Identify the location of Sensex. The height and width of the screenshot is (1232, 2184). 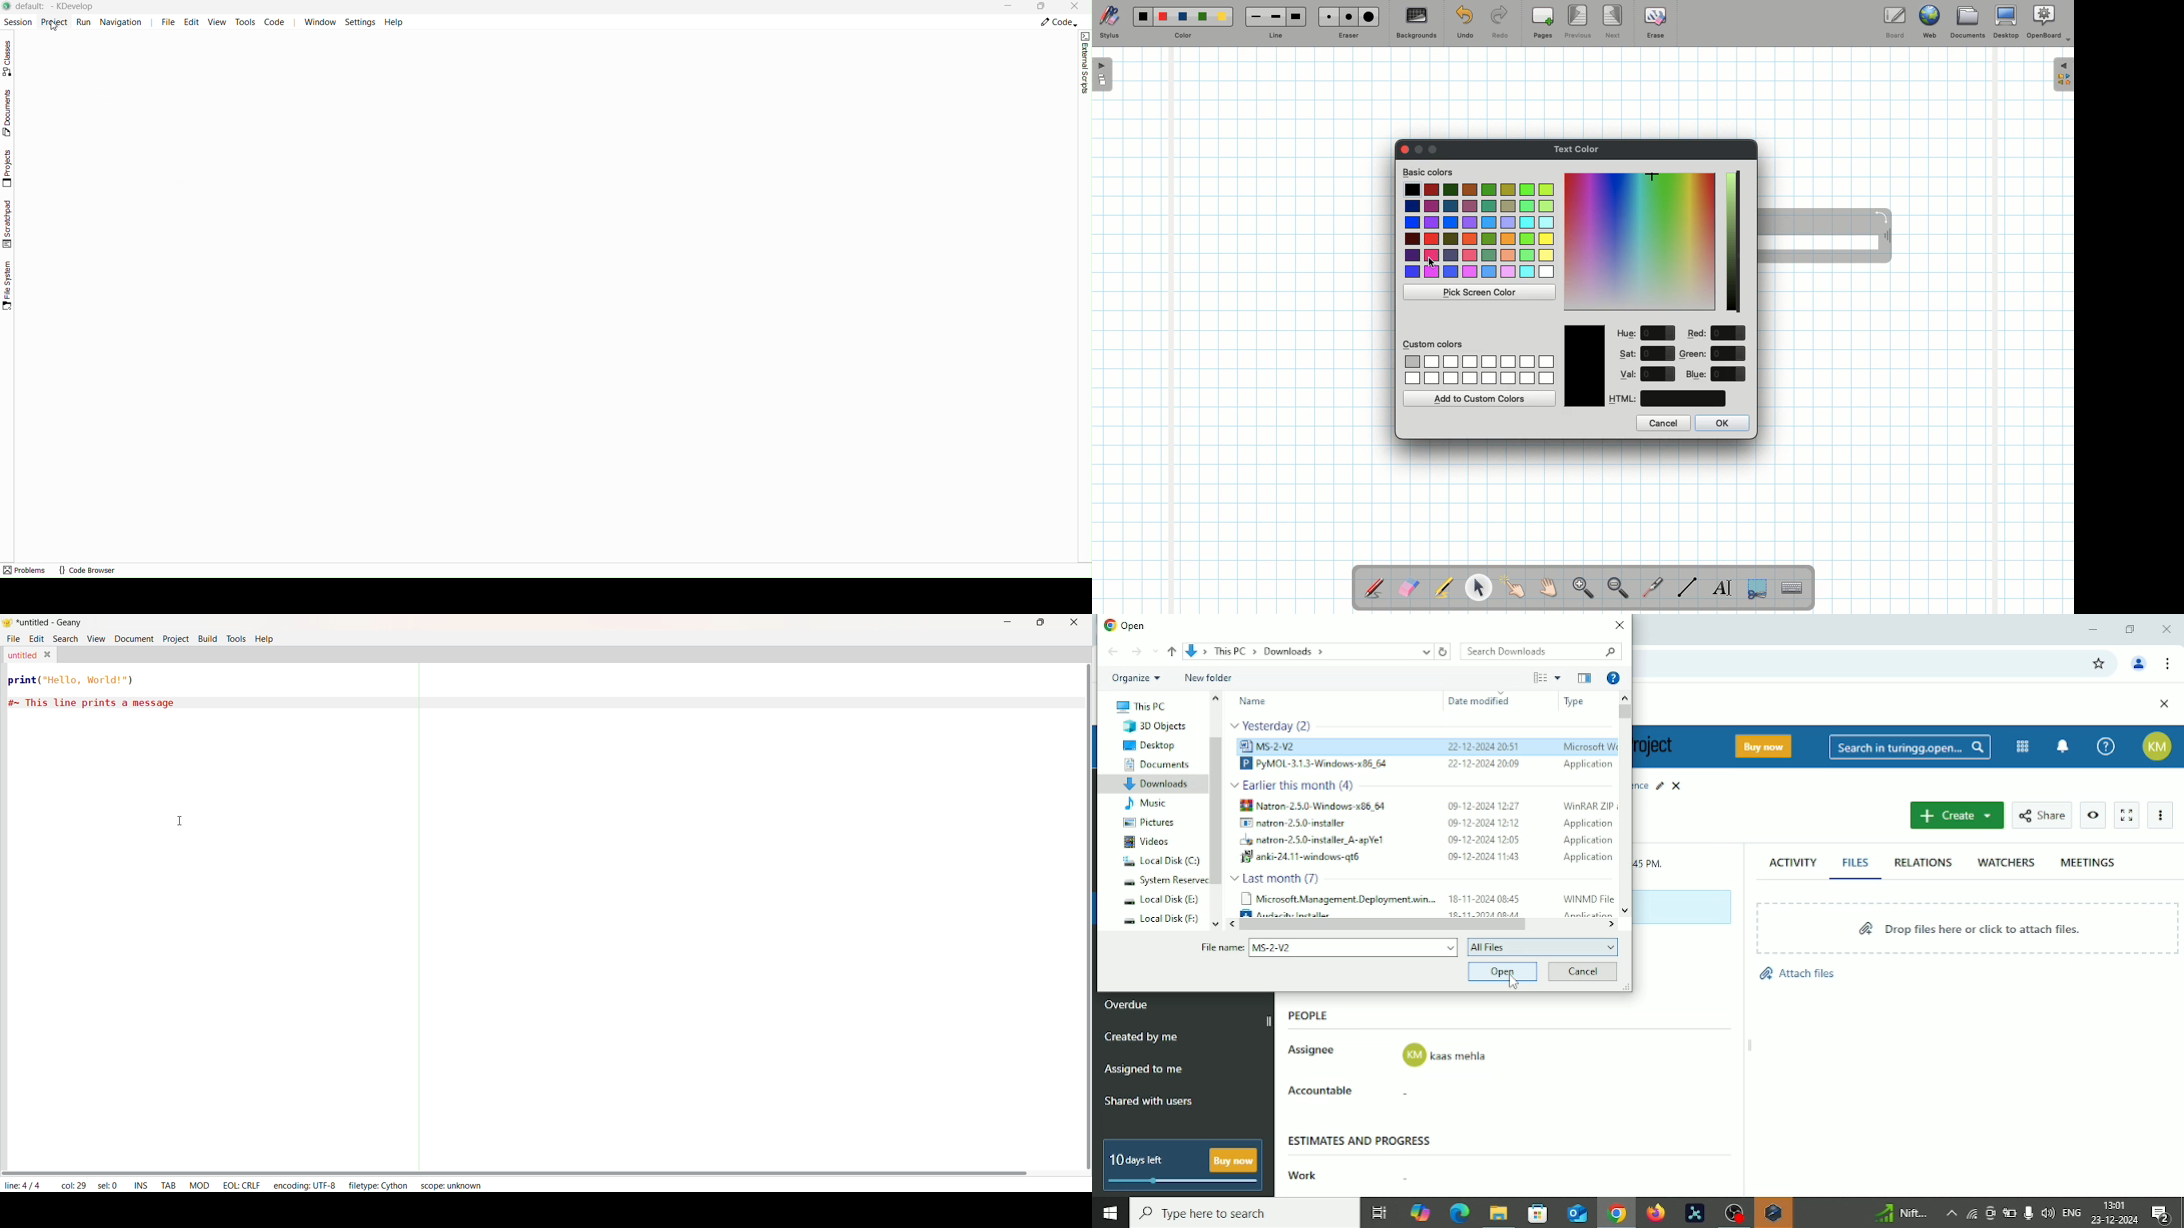
(1899, 1213).